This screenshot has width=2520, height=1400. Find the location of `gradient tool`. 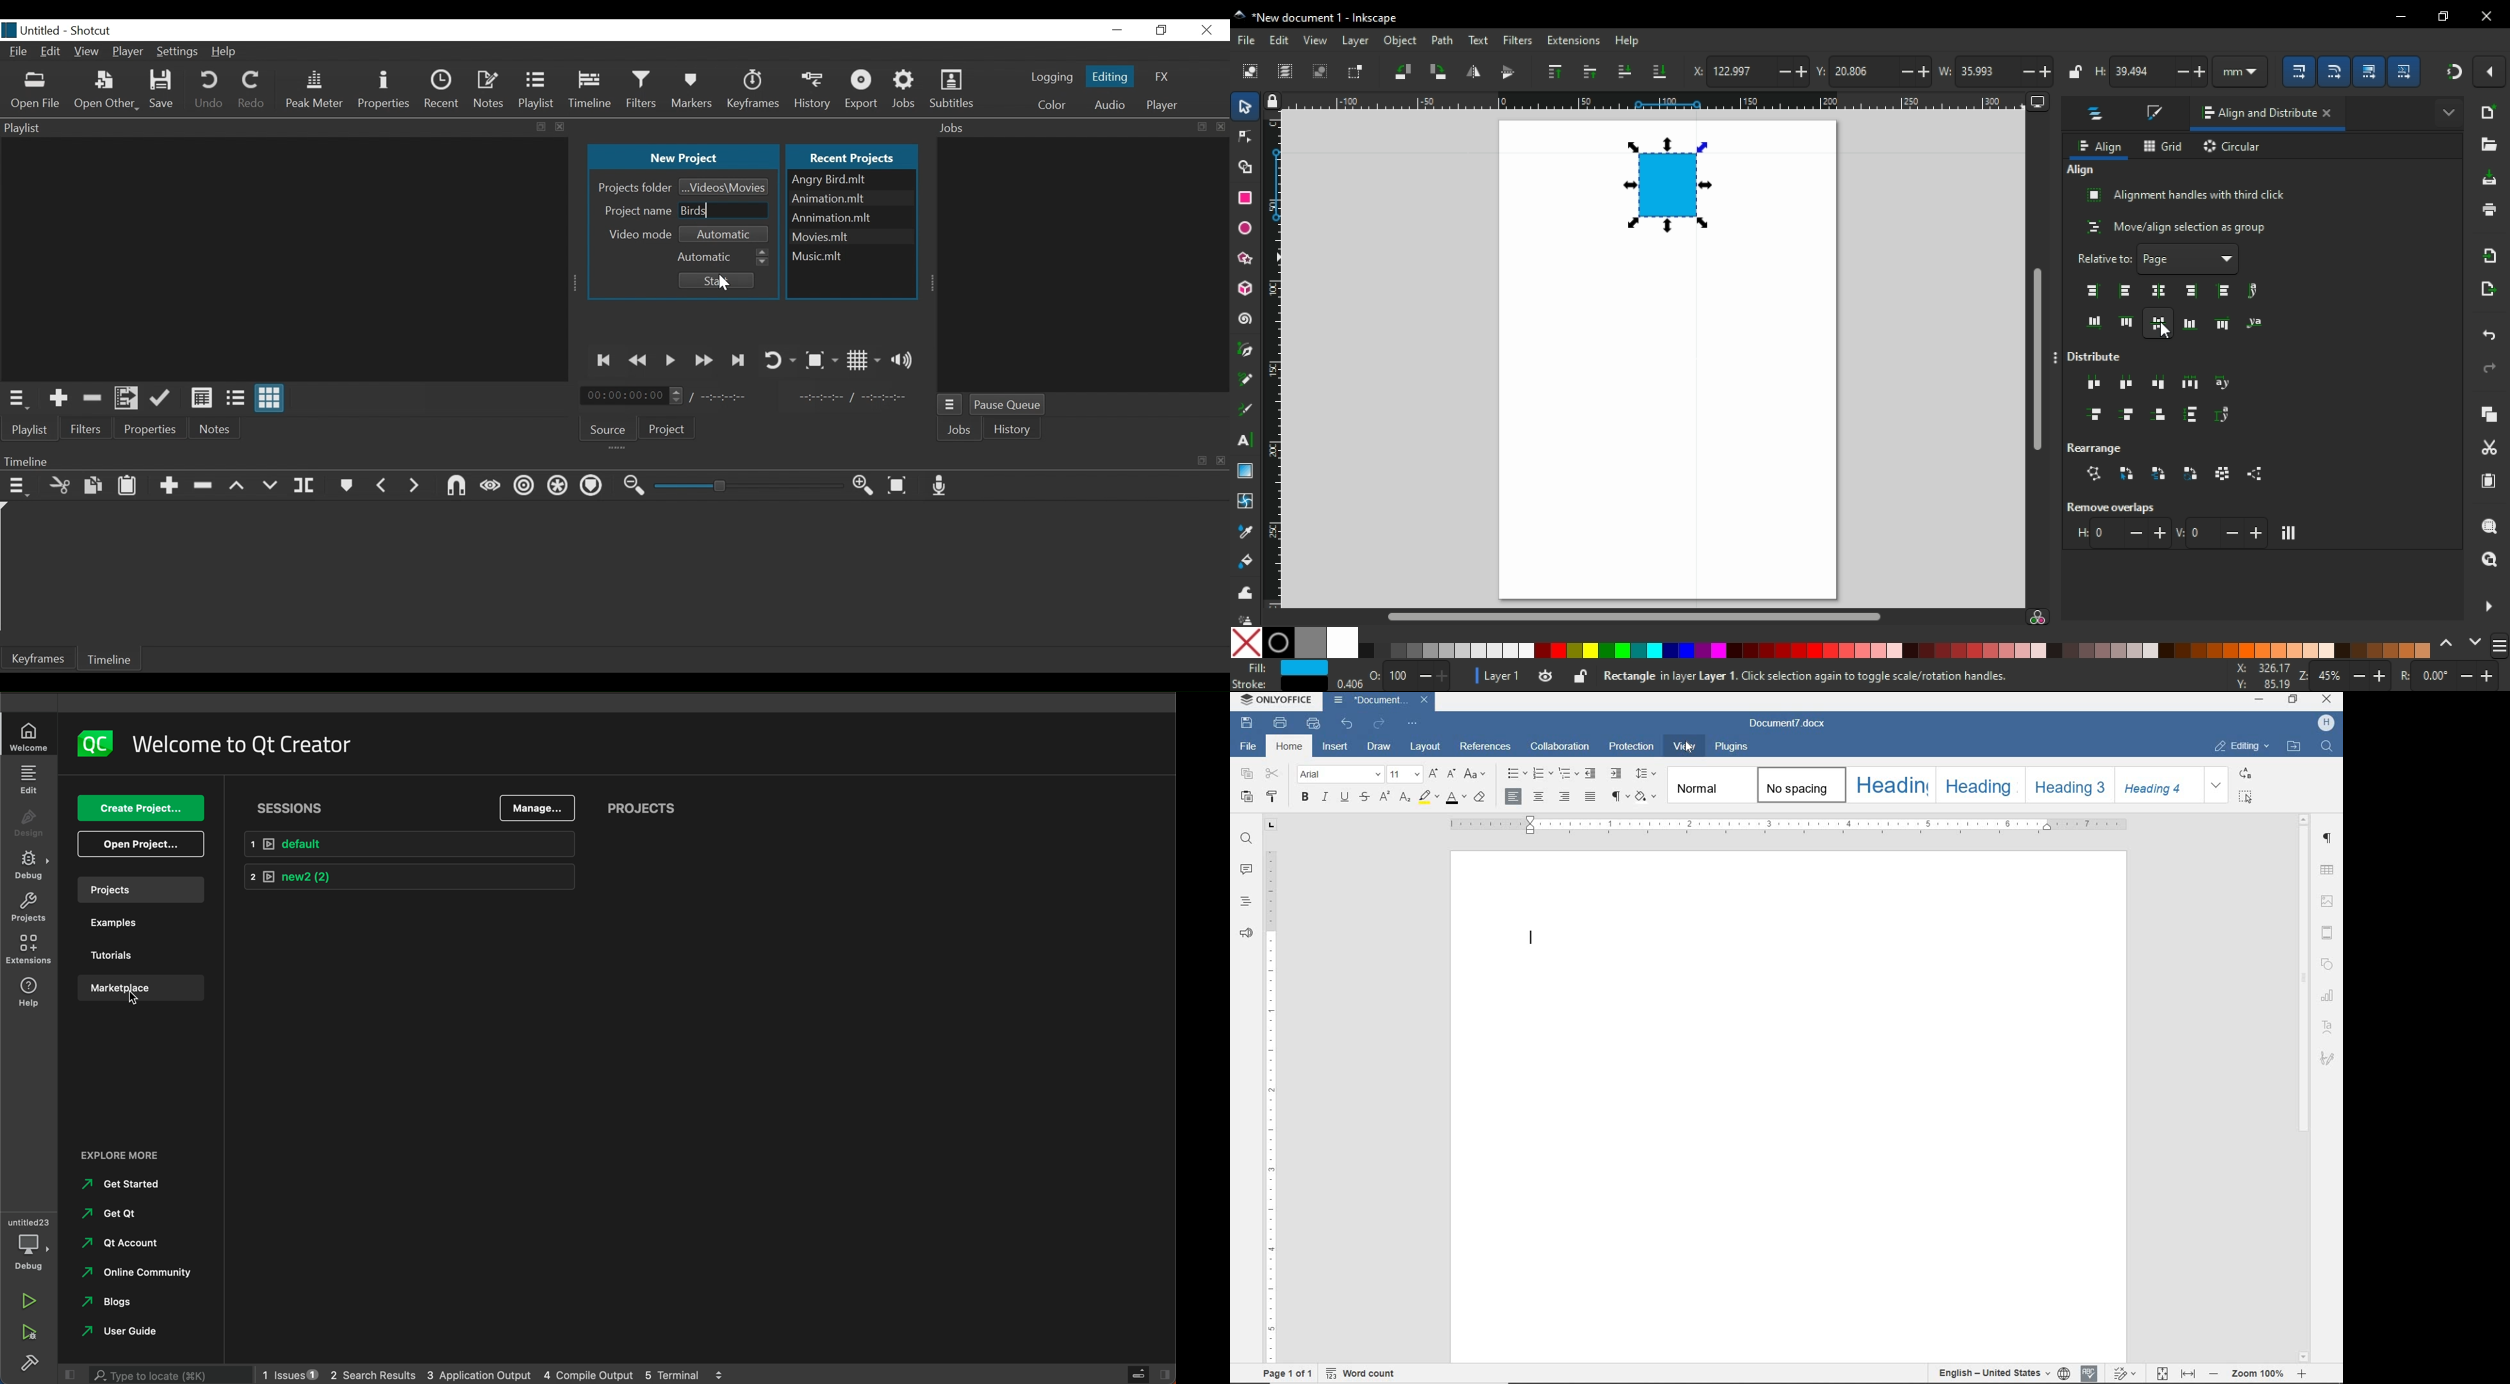

gradient tool is located at coordinates (1248, 471).